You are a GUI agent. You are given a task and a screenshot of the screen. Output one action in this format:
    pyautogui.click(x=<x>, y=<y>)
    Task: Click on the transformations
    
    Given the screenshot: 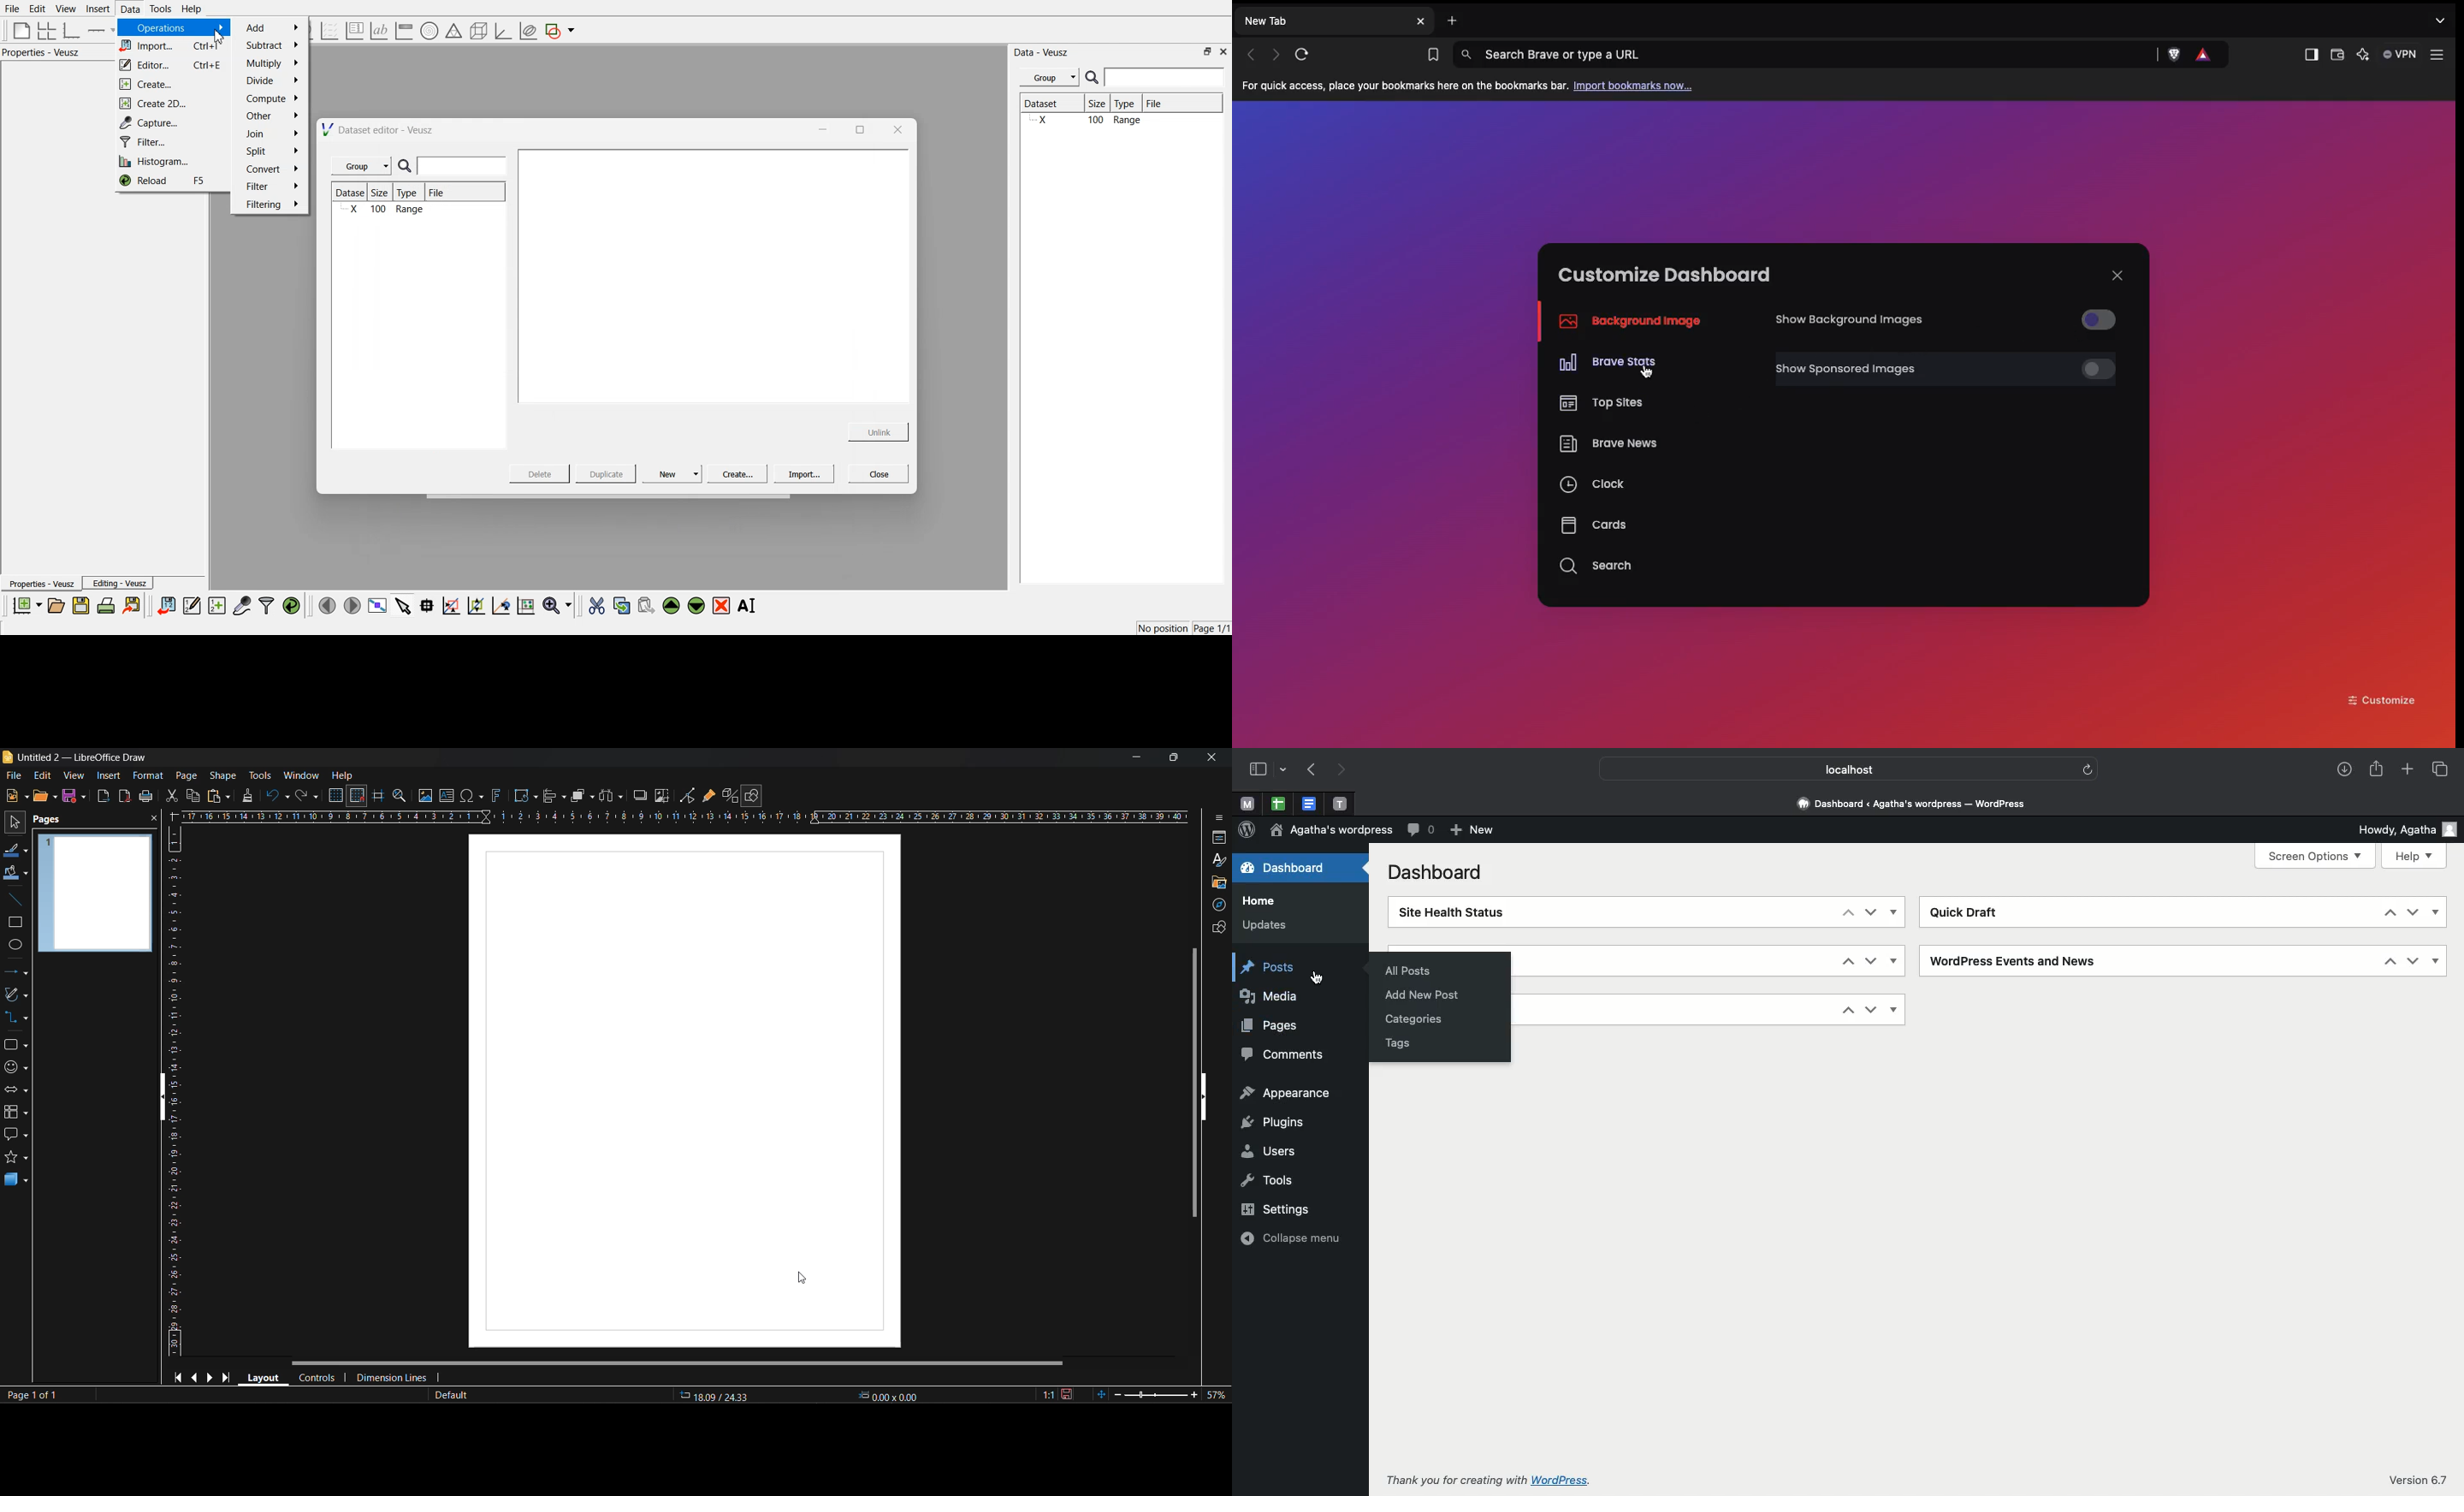 What is the action you would take?
    pyautogui.click(x=526, y=795)
    